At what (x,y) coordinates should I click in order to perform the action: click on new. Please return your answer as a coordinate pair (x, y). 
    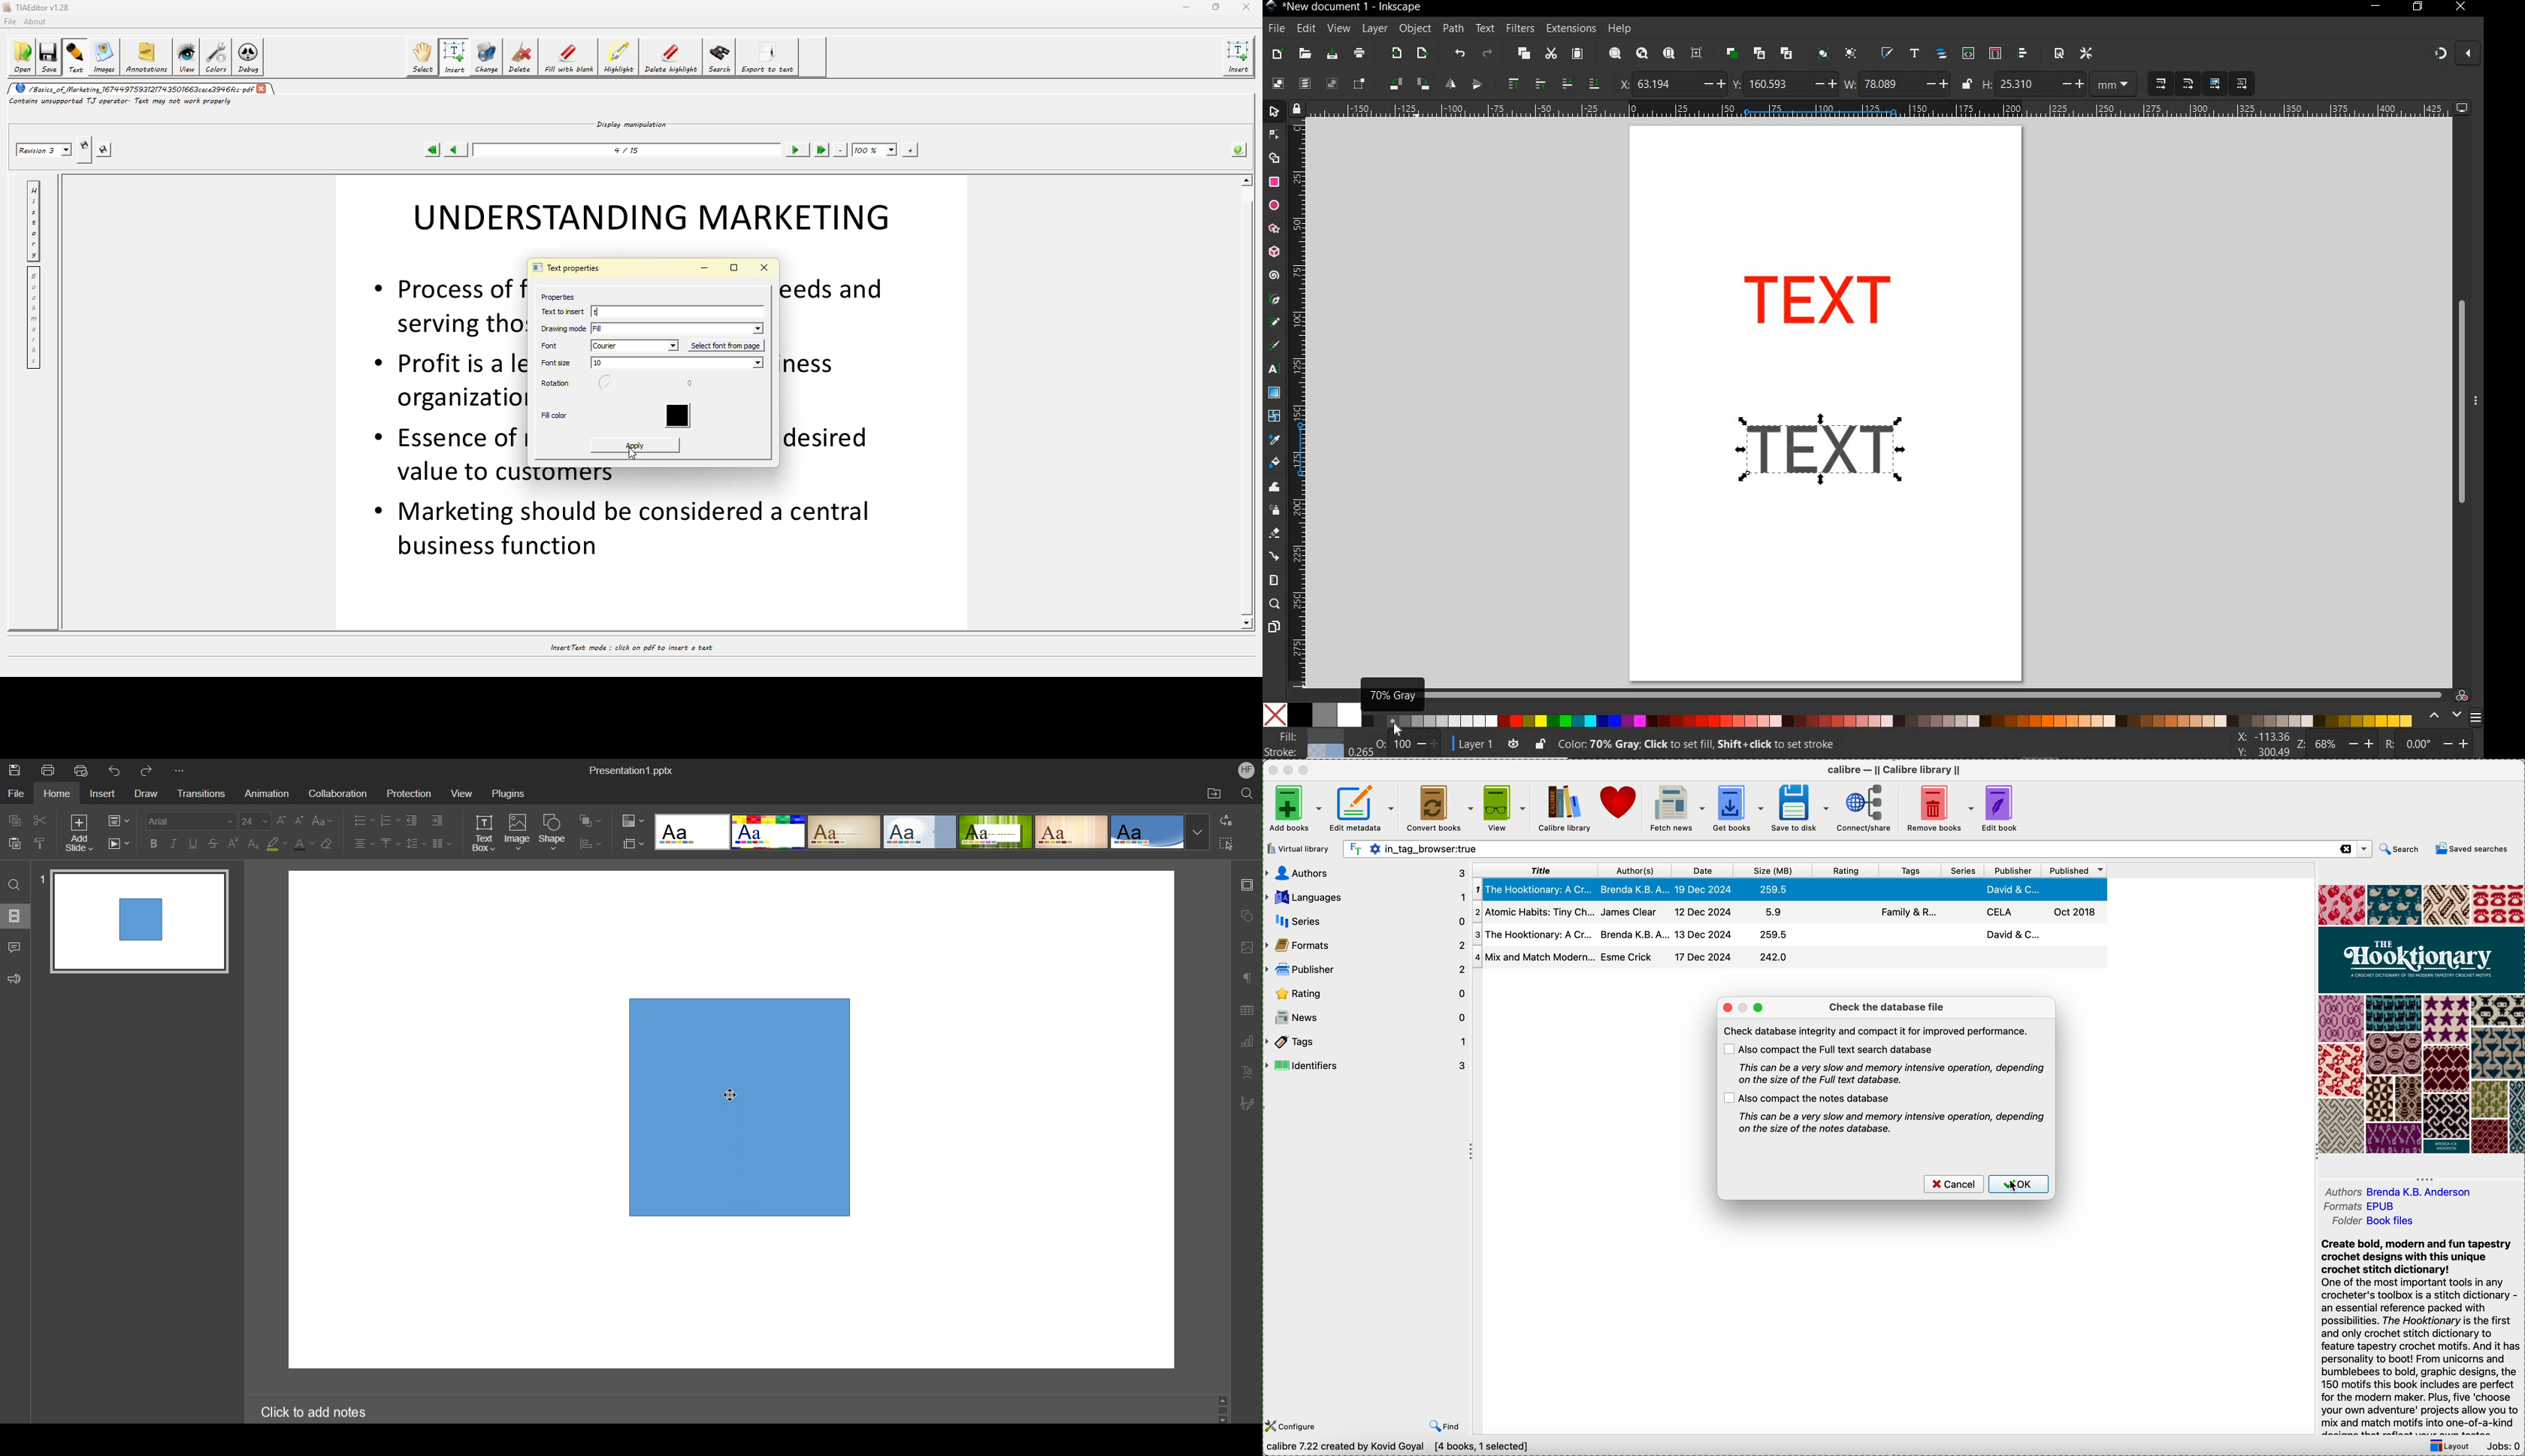
    Looking at the image, I should click on (1278, 53).